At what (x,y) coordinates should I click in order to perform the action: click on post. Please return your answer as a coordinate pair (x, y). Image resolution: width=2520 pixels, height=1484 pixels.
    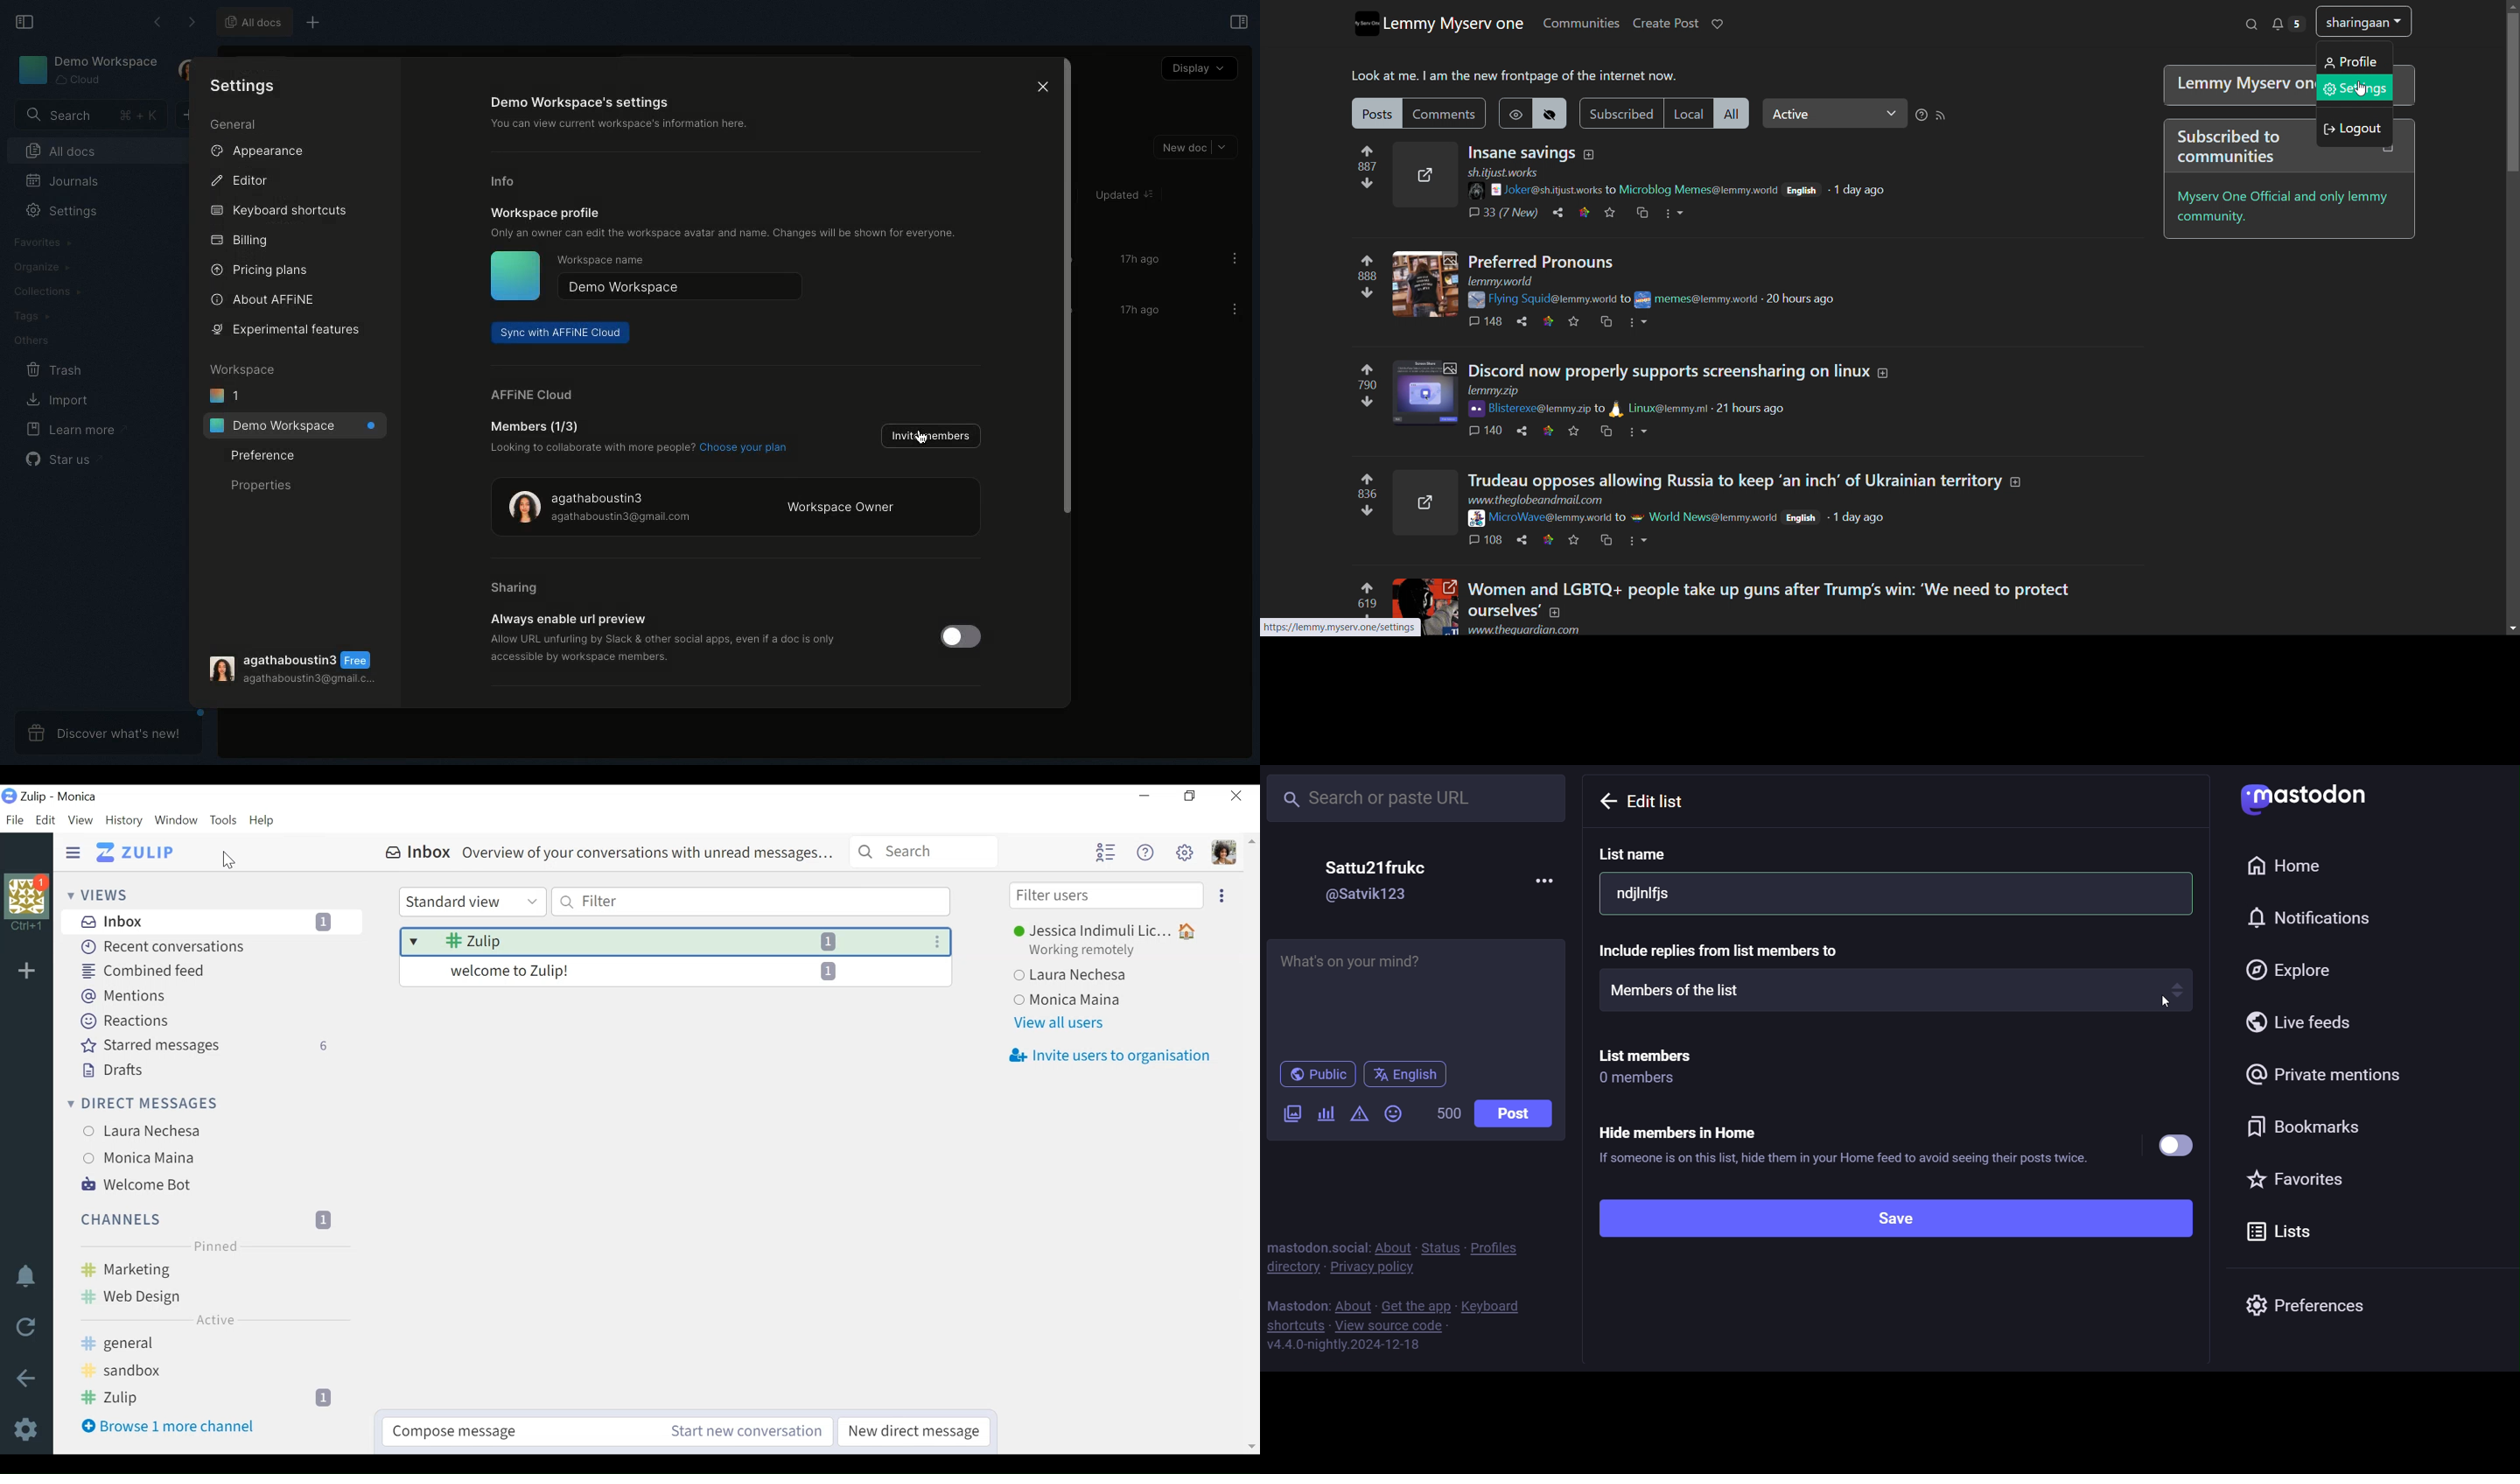
    Looking at the image, I should click on (1522, 1113).